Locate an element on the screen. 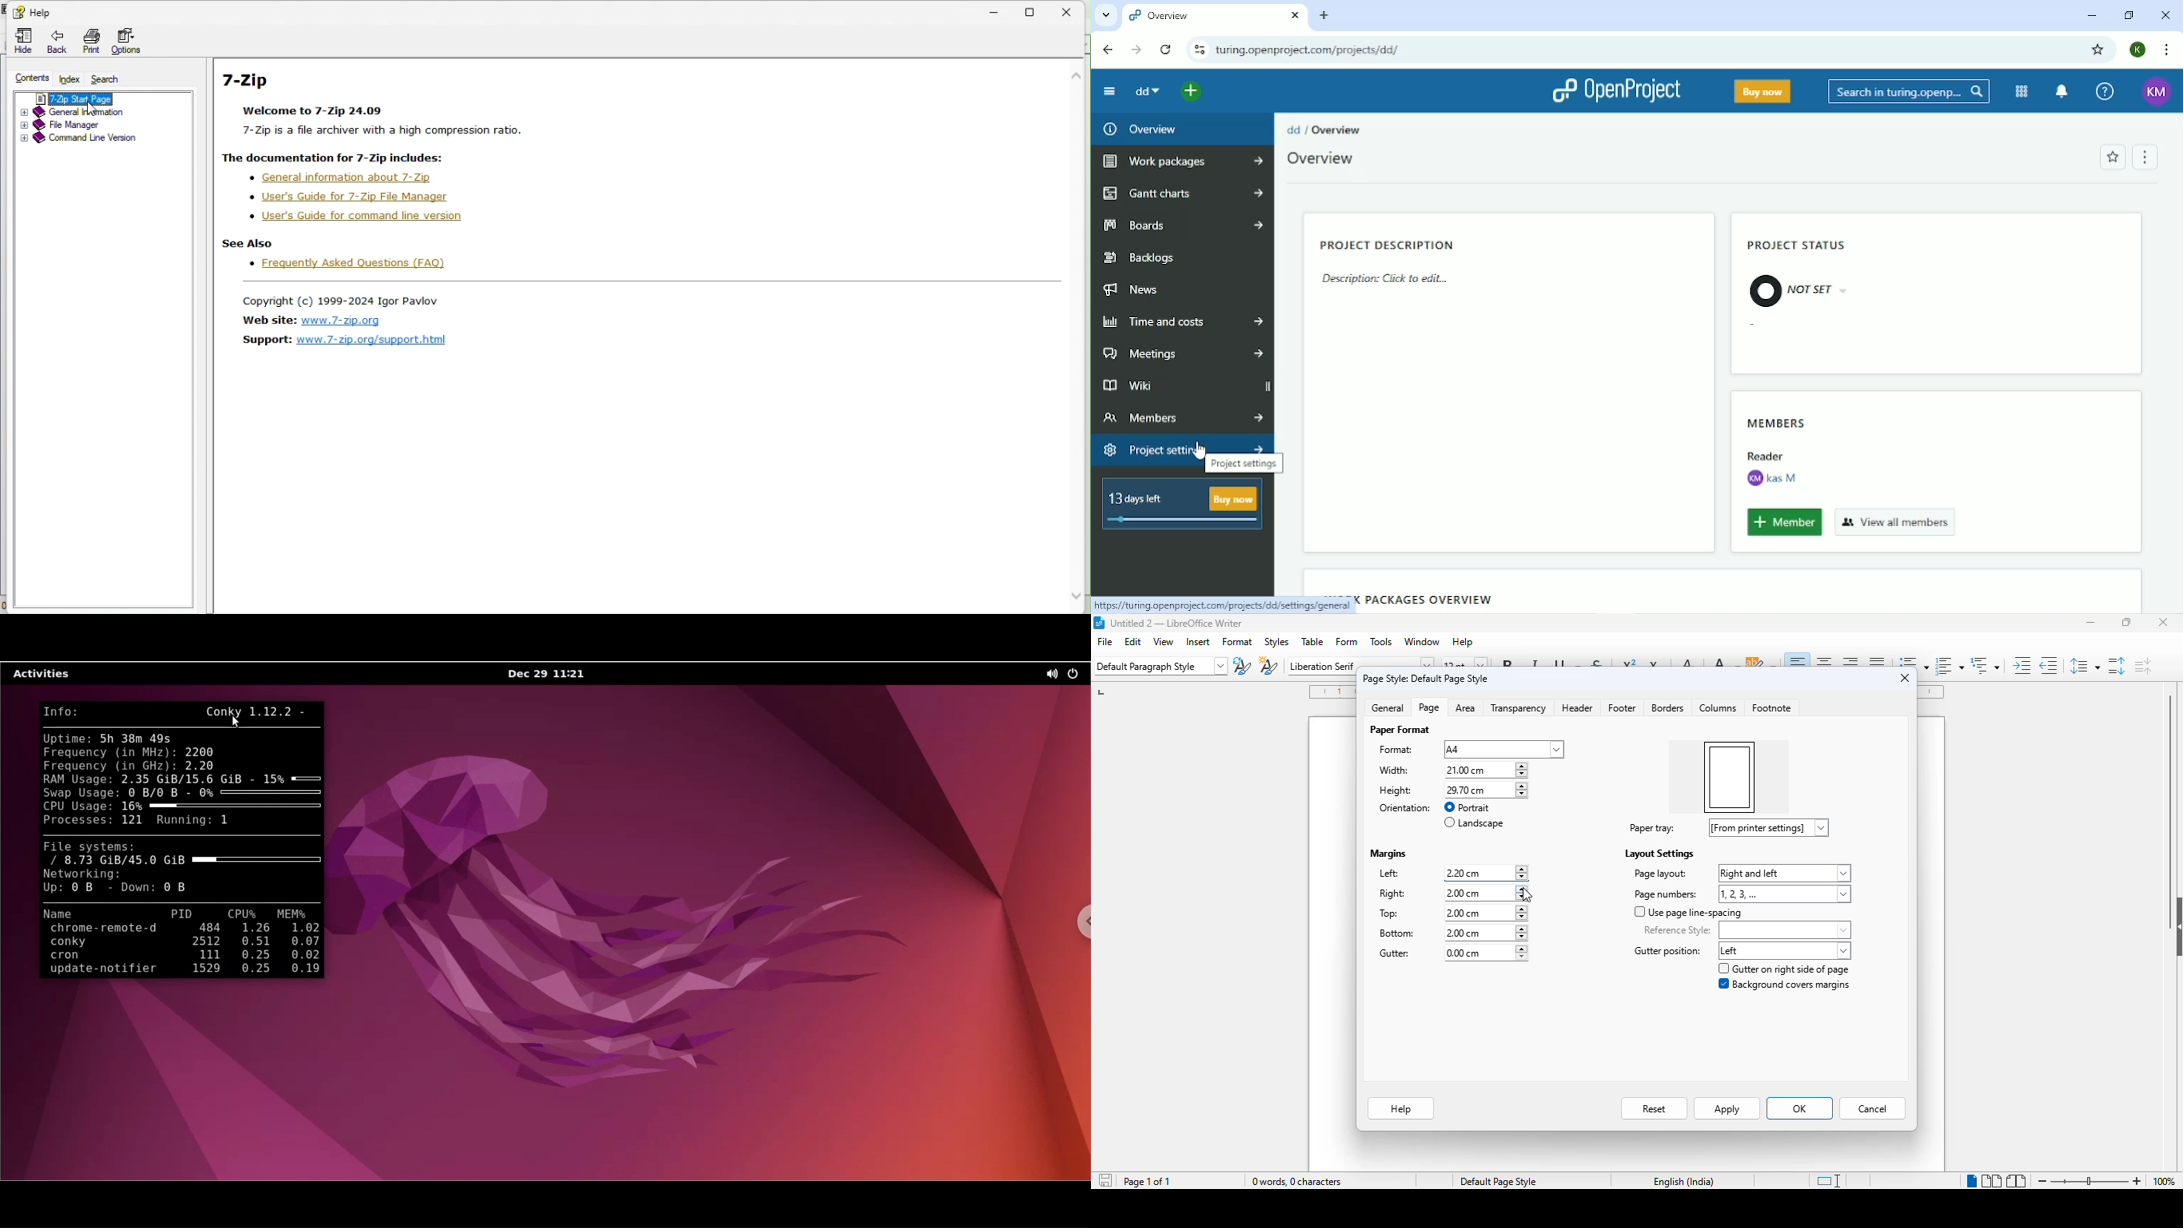  see frequently asked questions Also is located at coordinates (245, 242).